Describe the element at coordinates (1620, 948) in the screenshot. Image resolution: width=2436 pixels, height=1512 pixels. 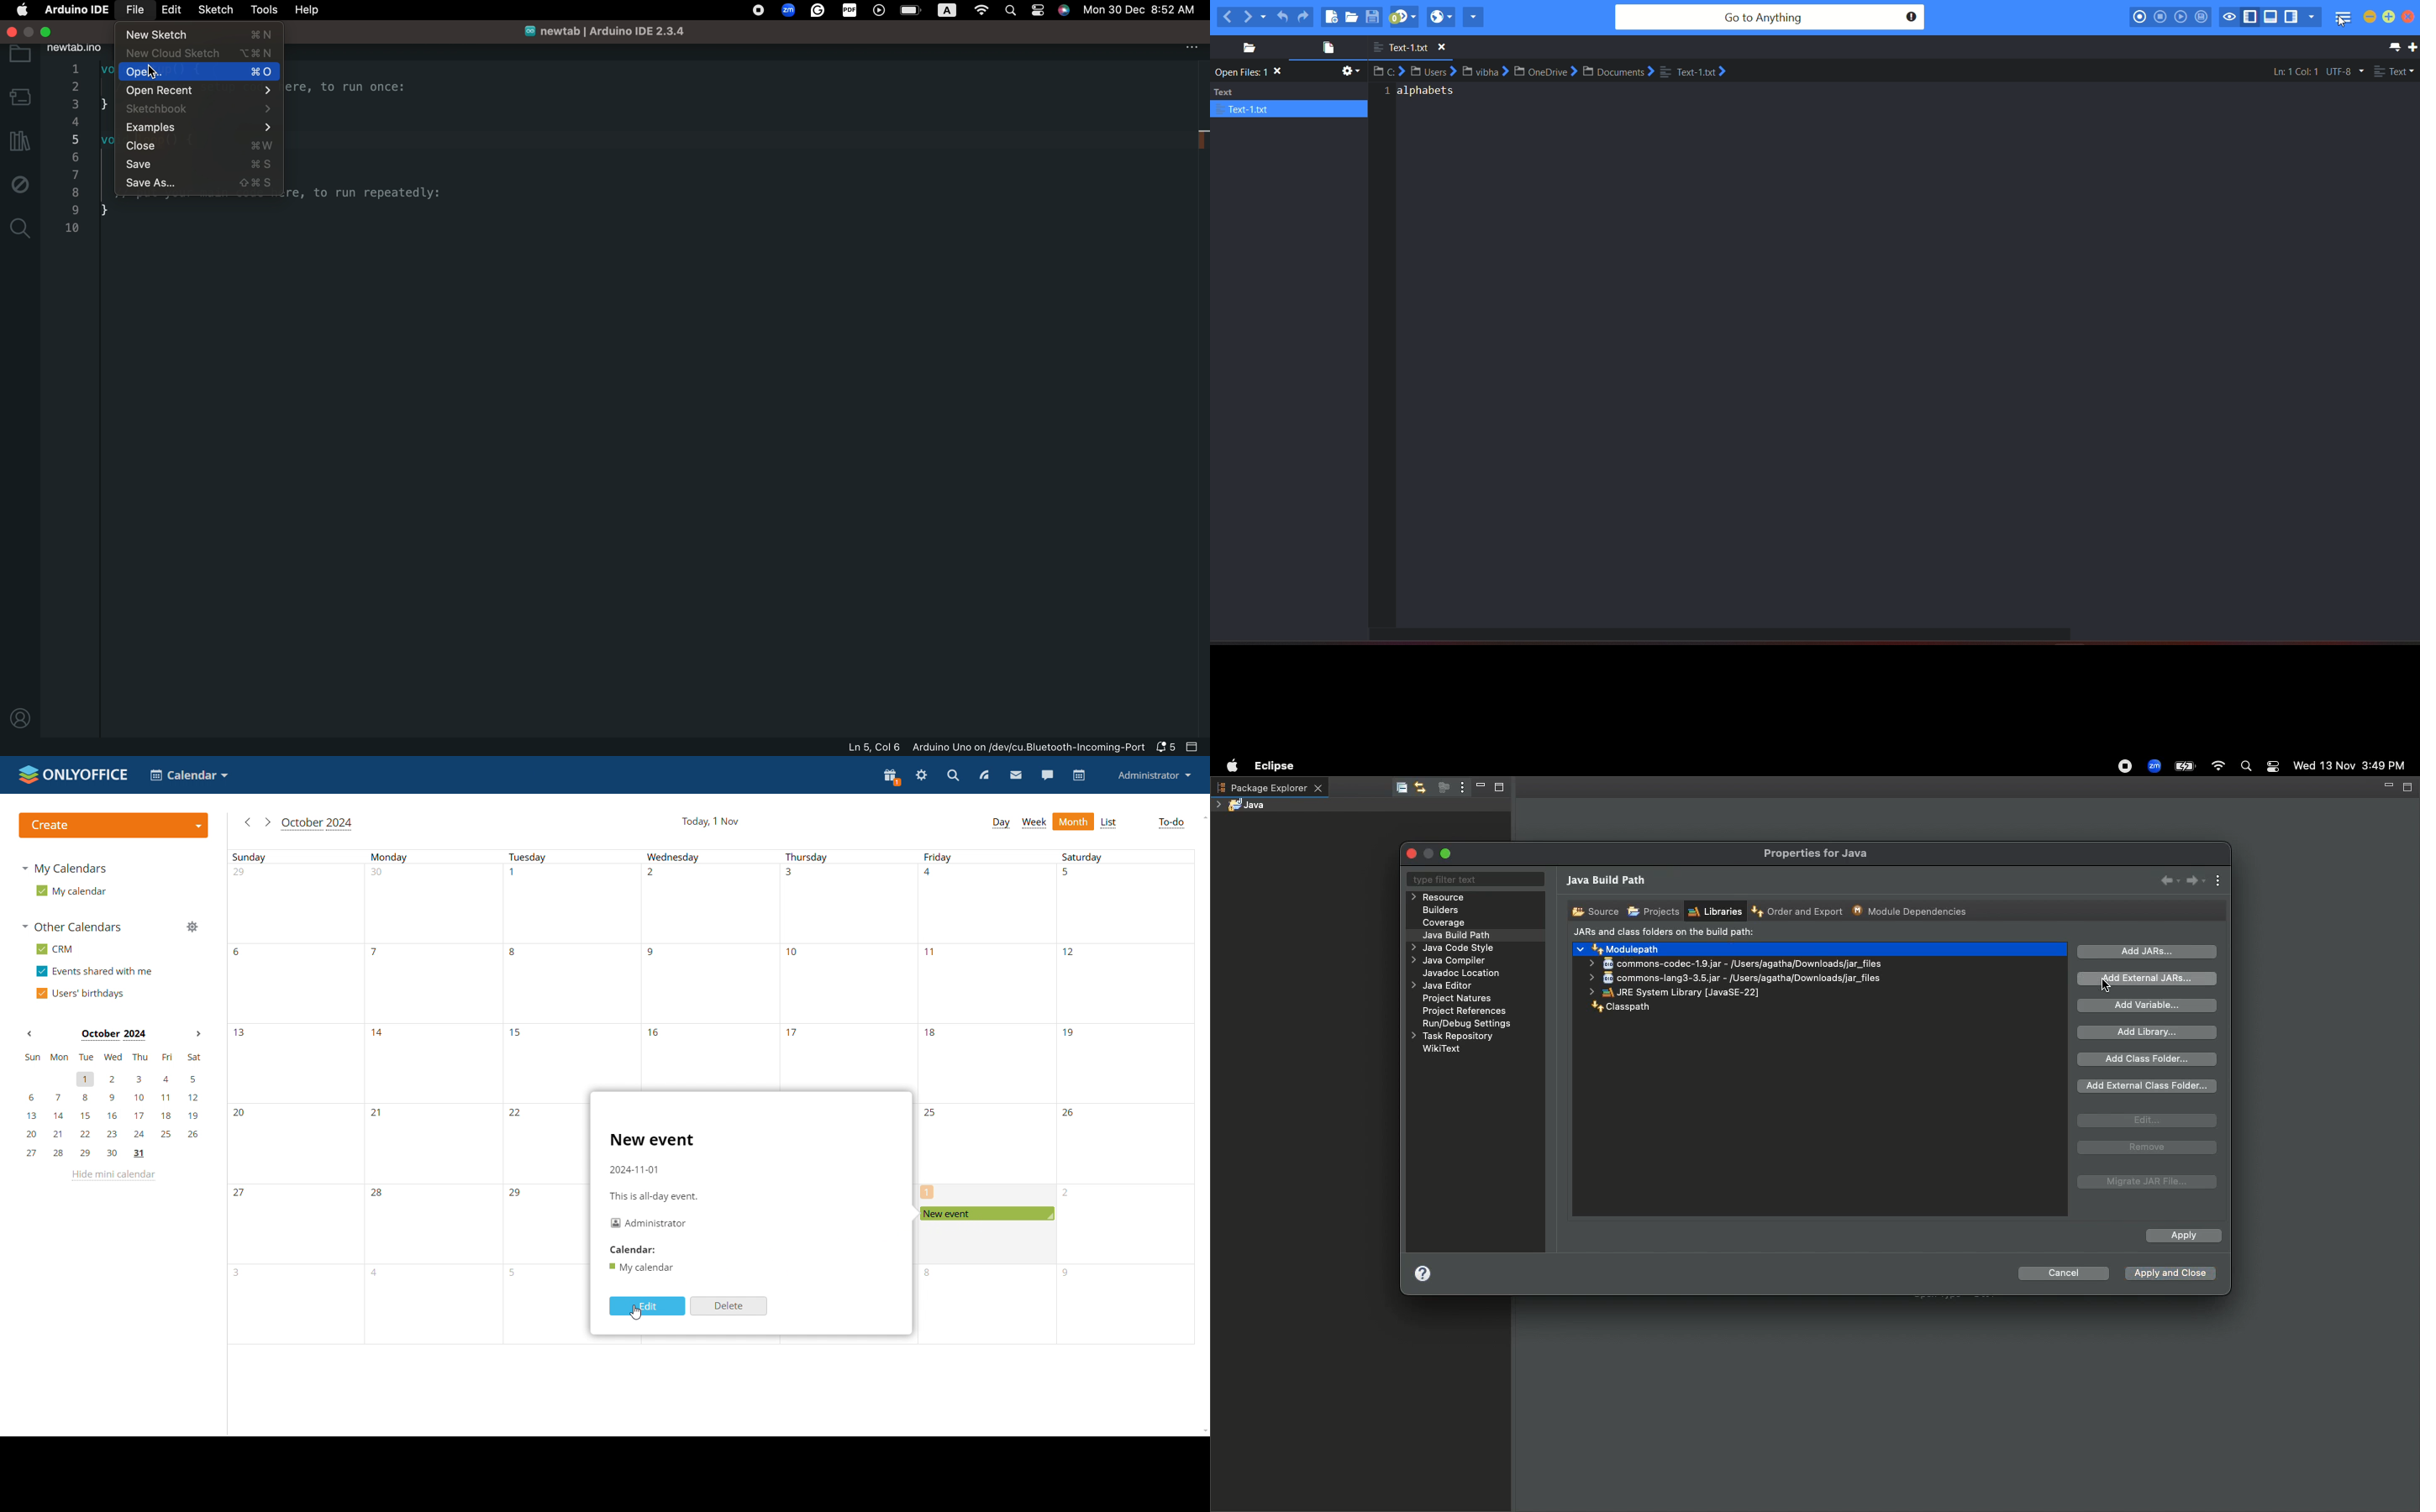
I see `Modulepath` at that location.